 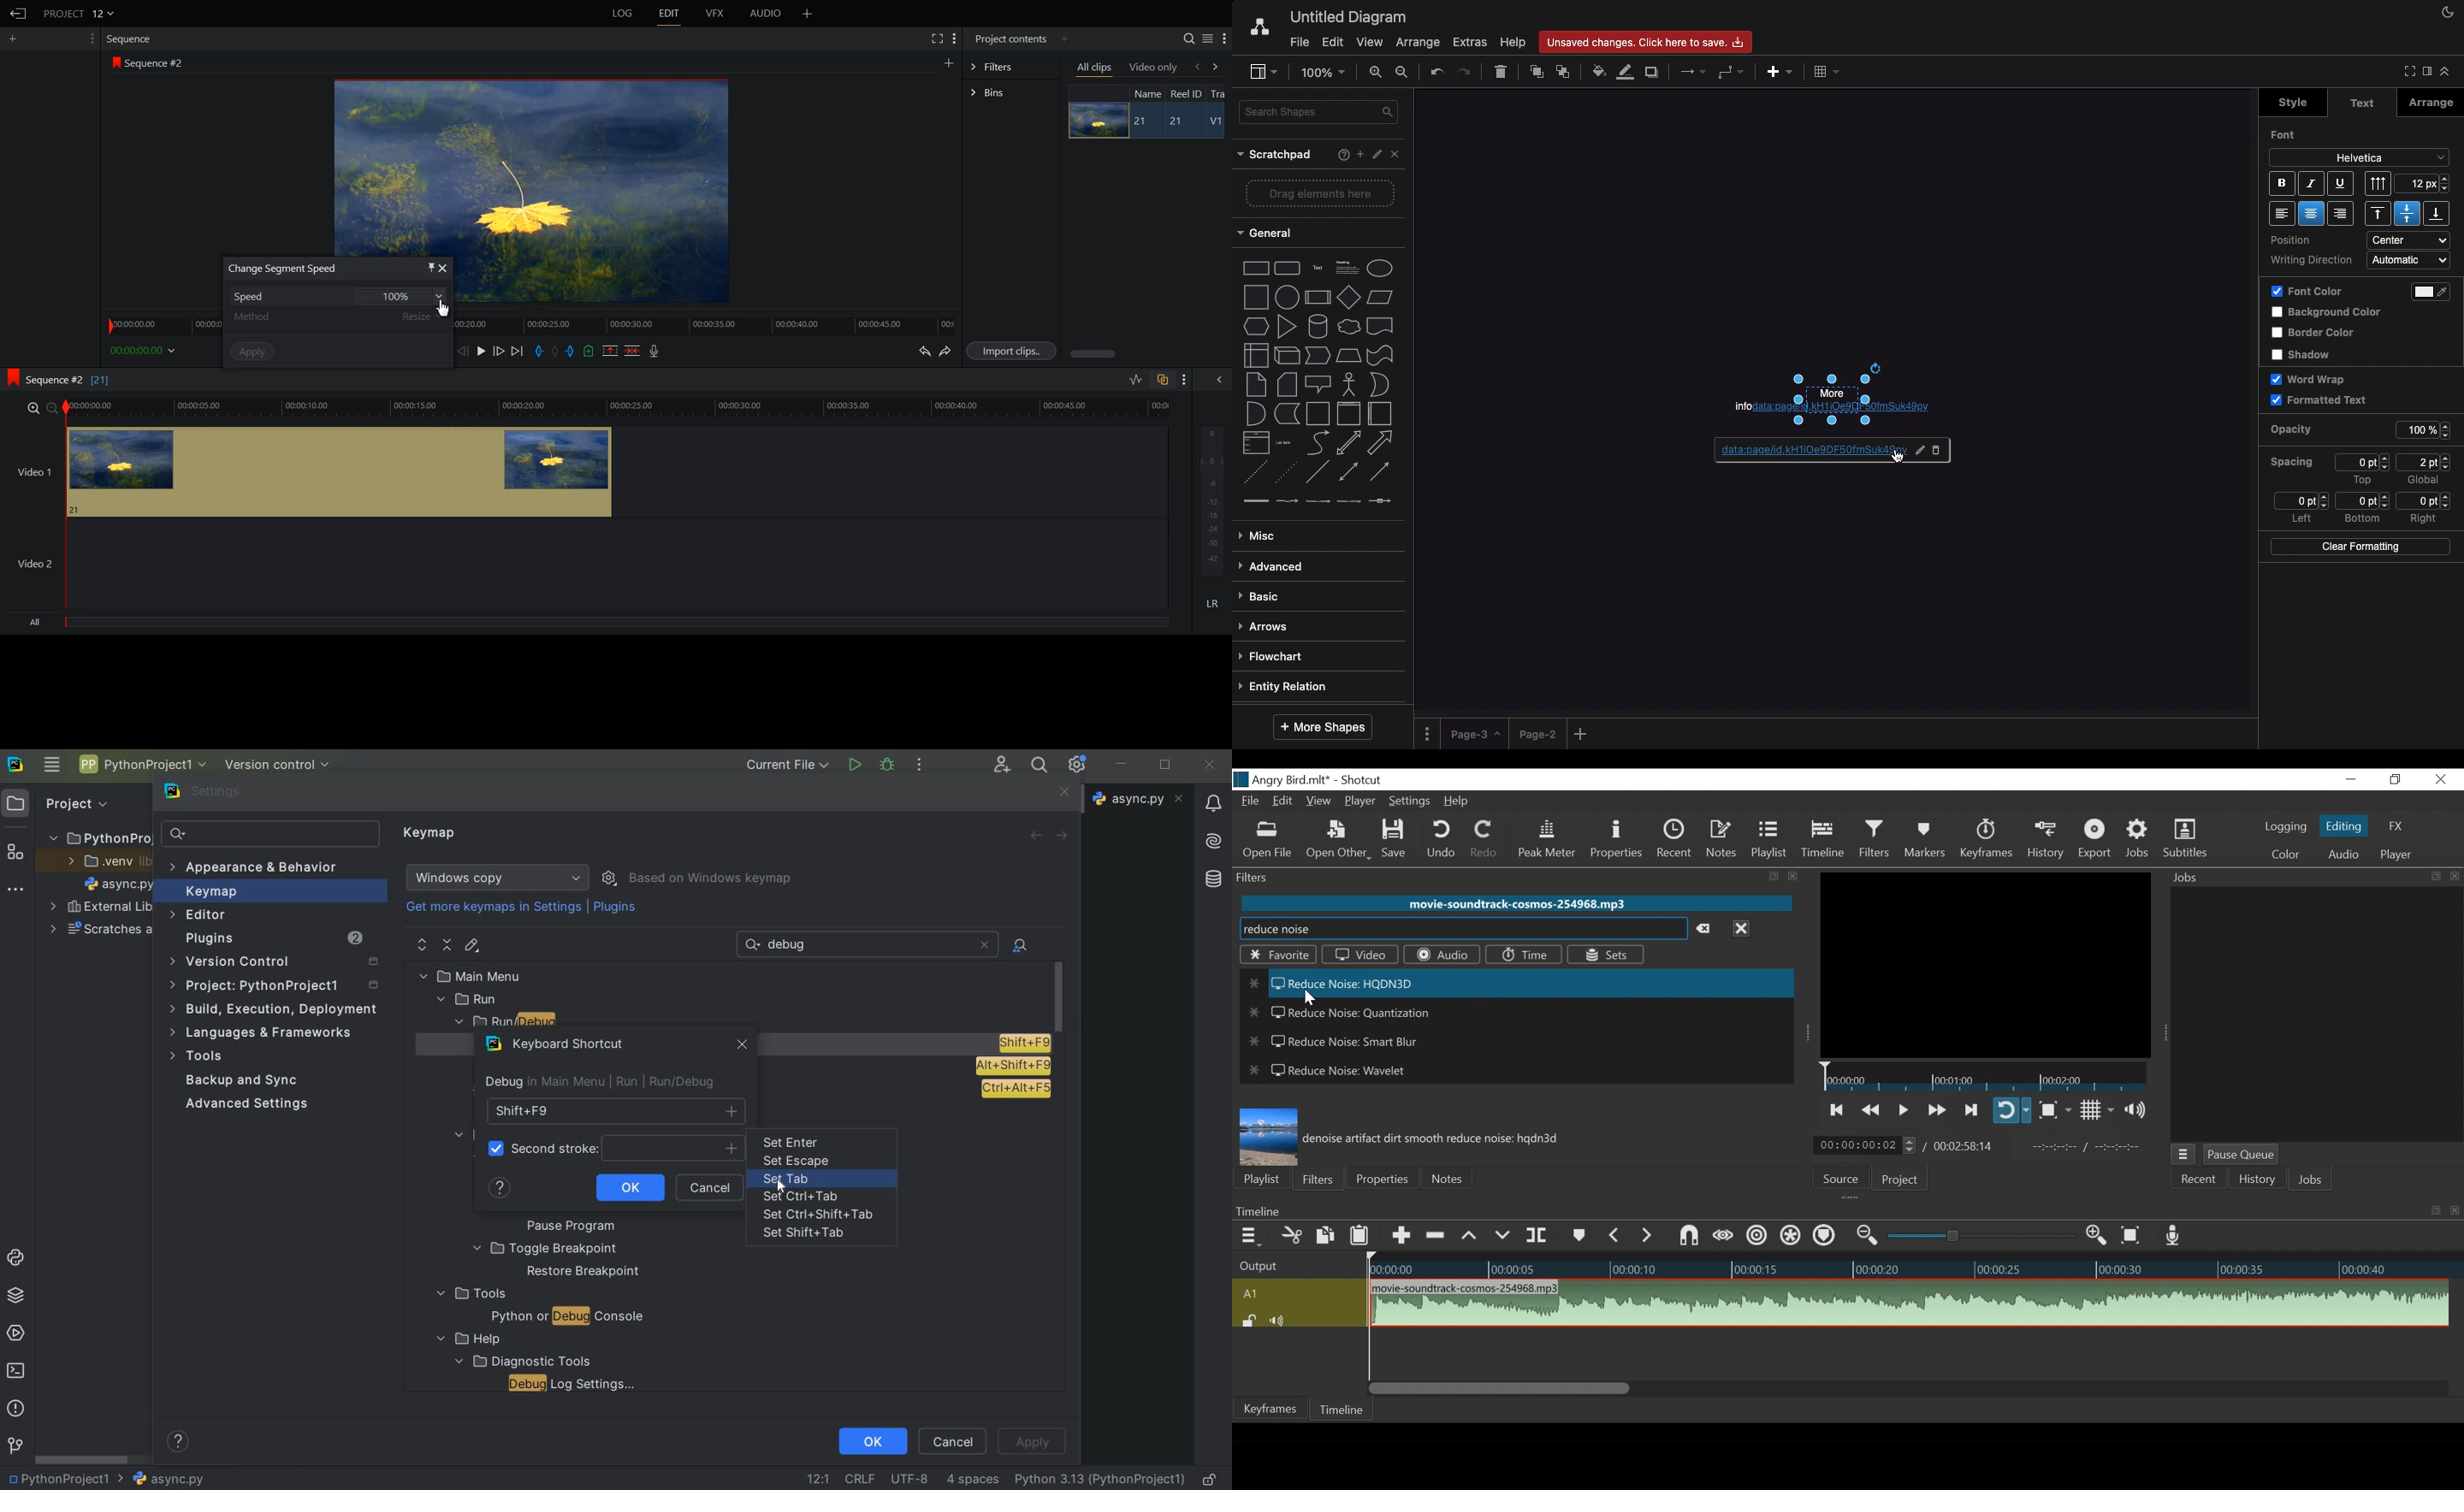 I want to click on set escape, so click(x=797, y=1161).